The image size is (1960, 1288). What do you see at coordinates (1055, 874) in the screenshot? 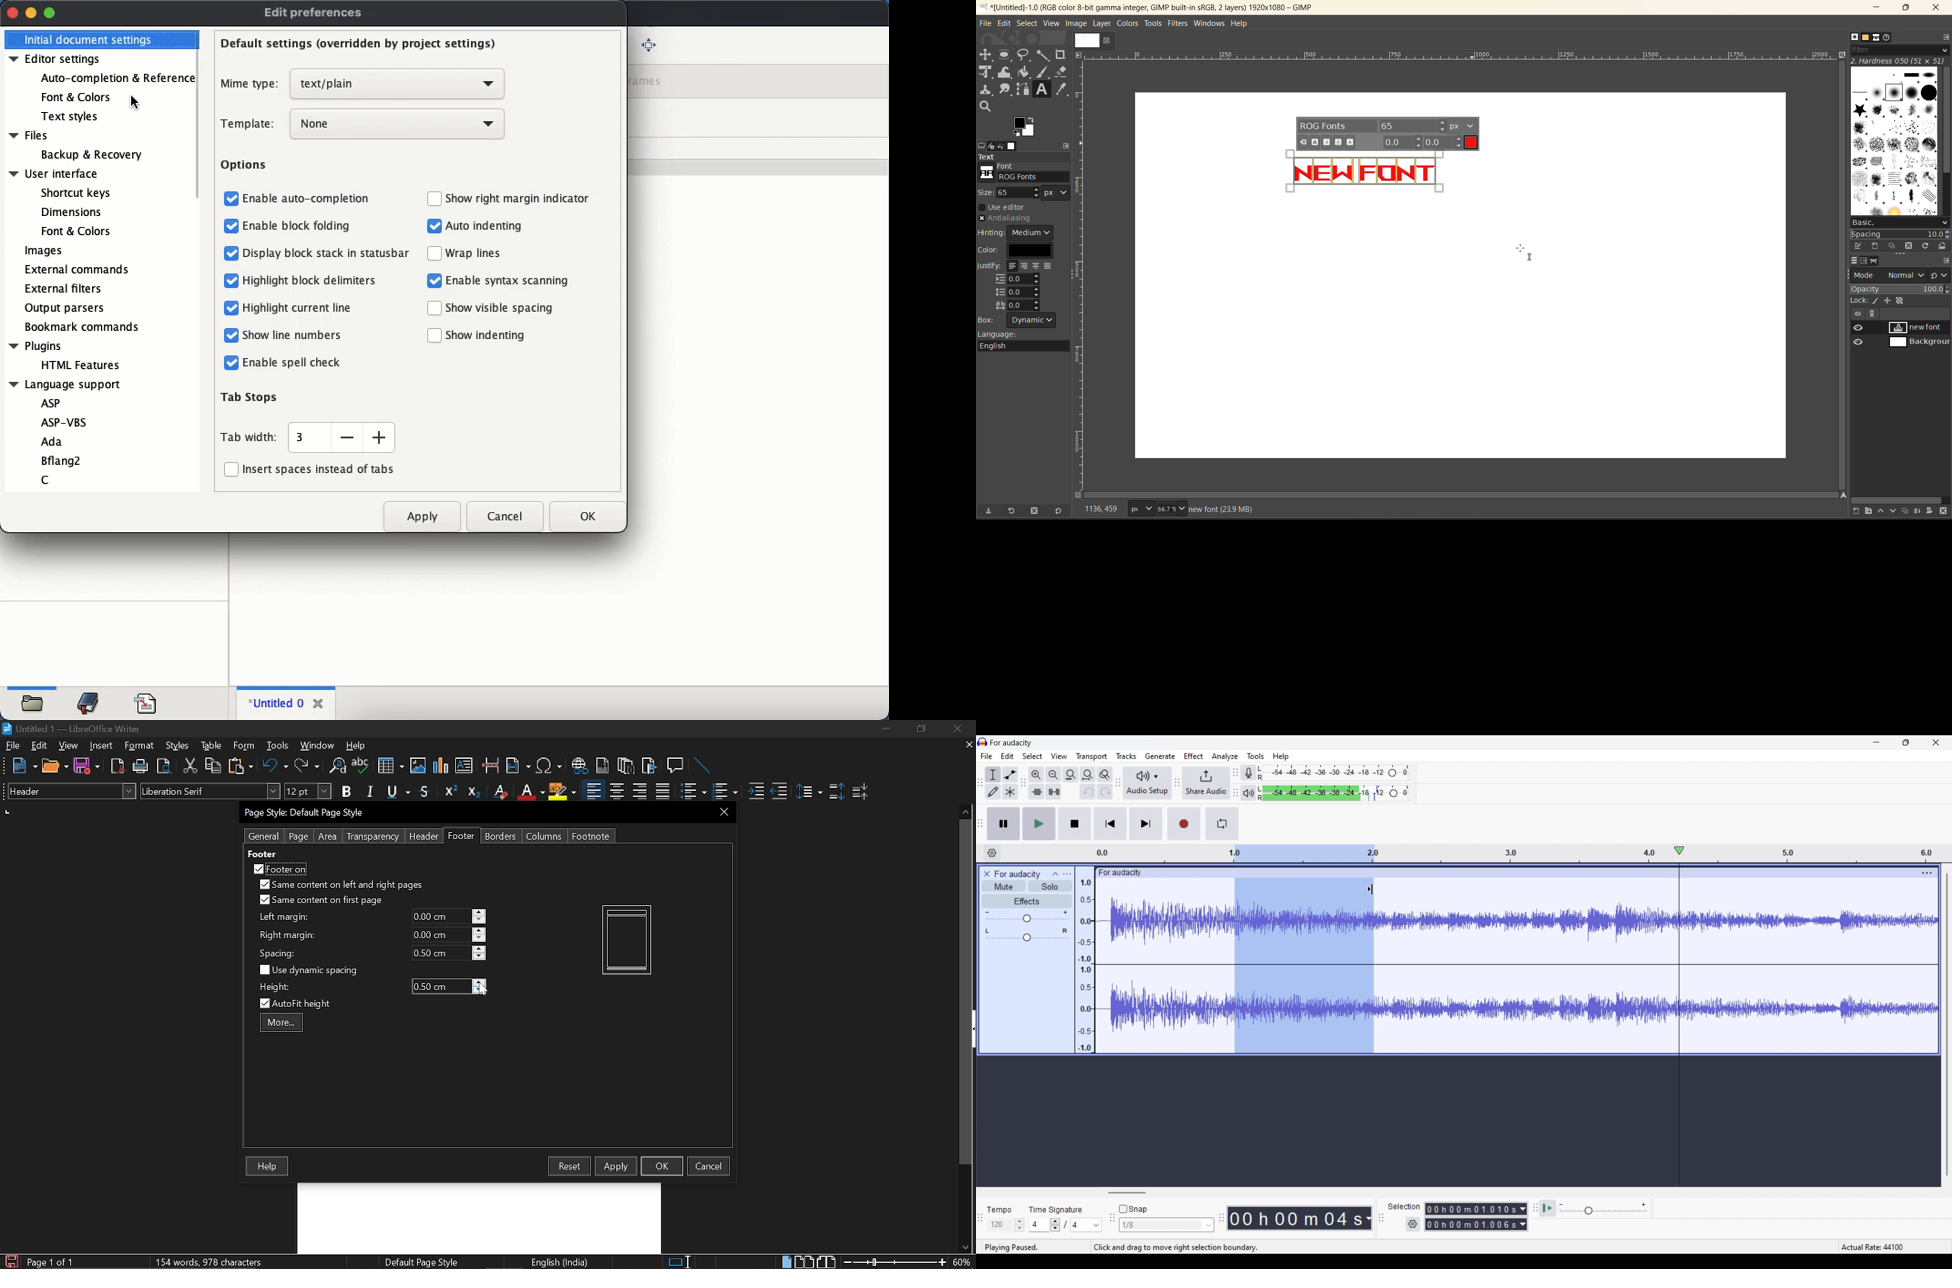
I see `Collapse` at bounding box center [1055, 874].